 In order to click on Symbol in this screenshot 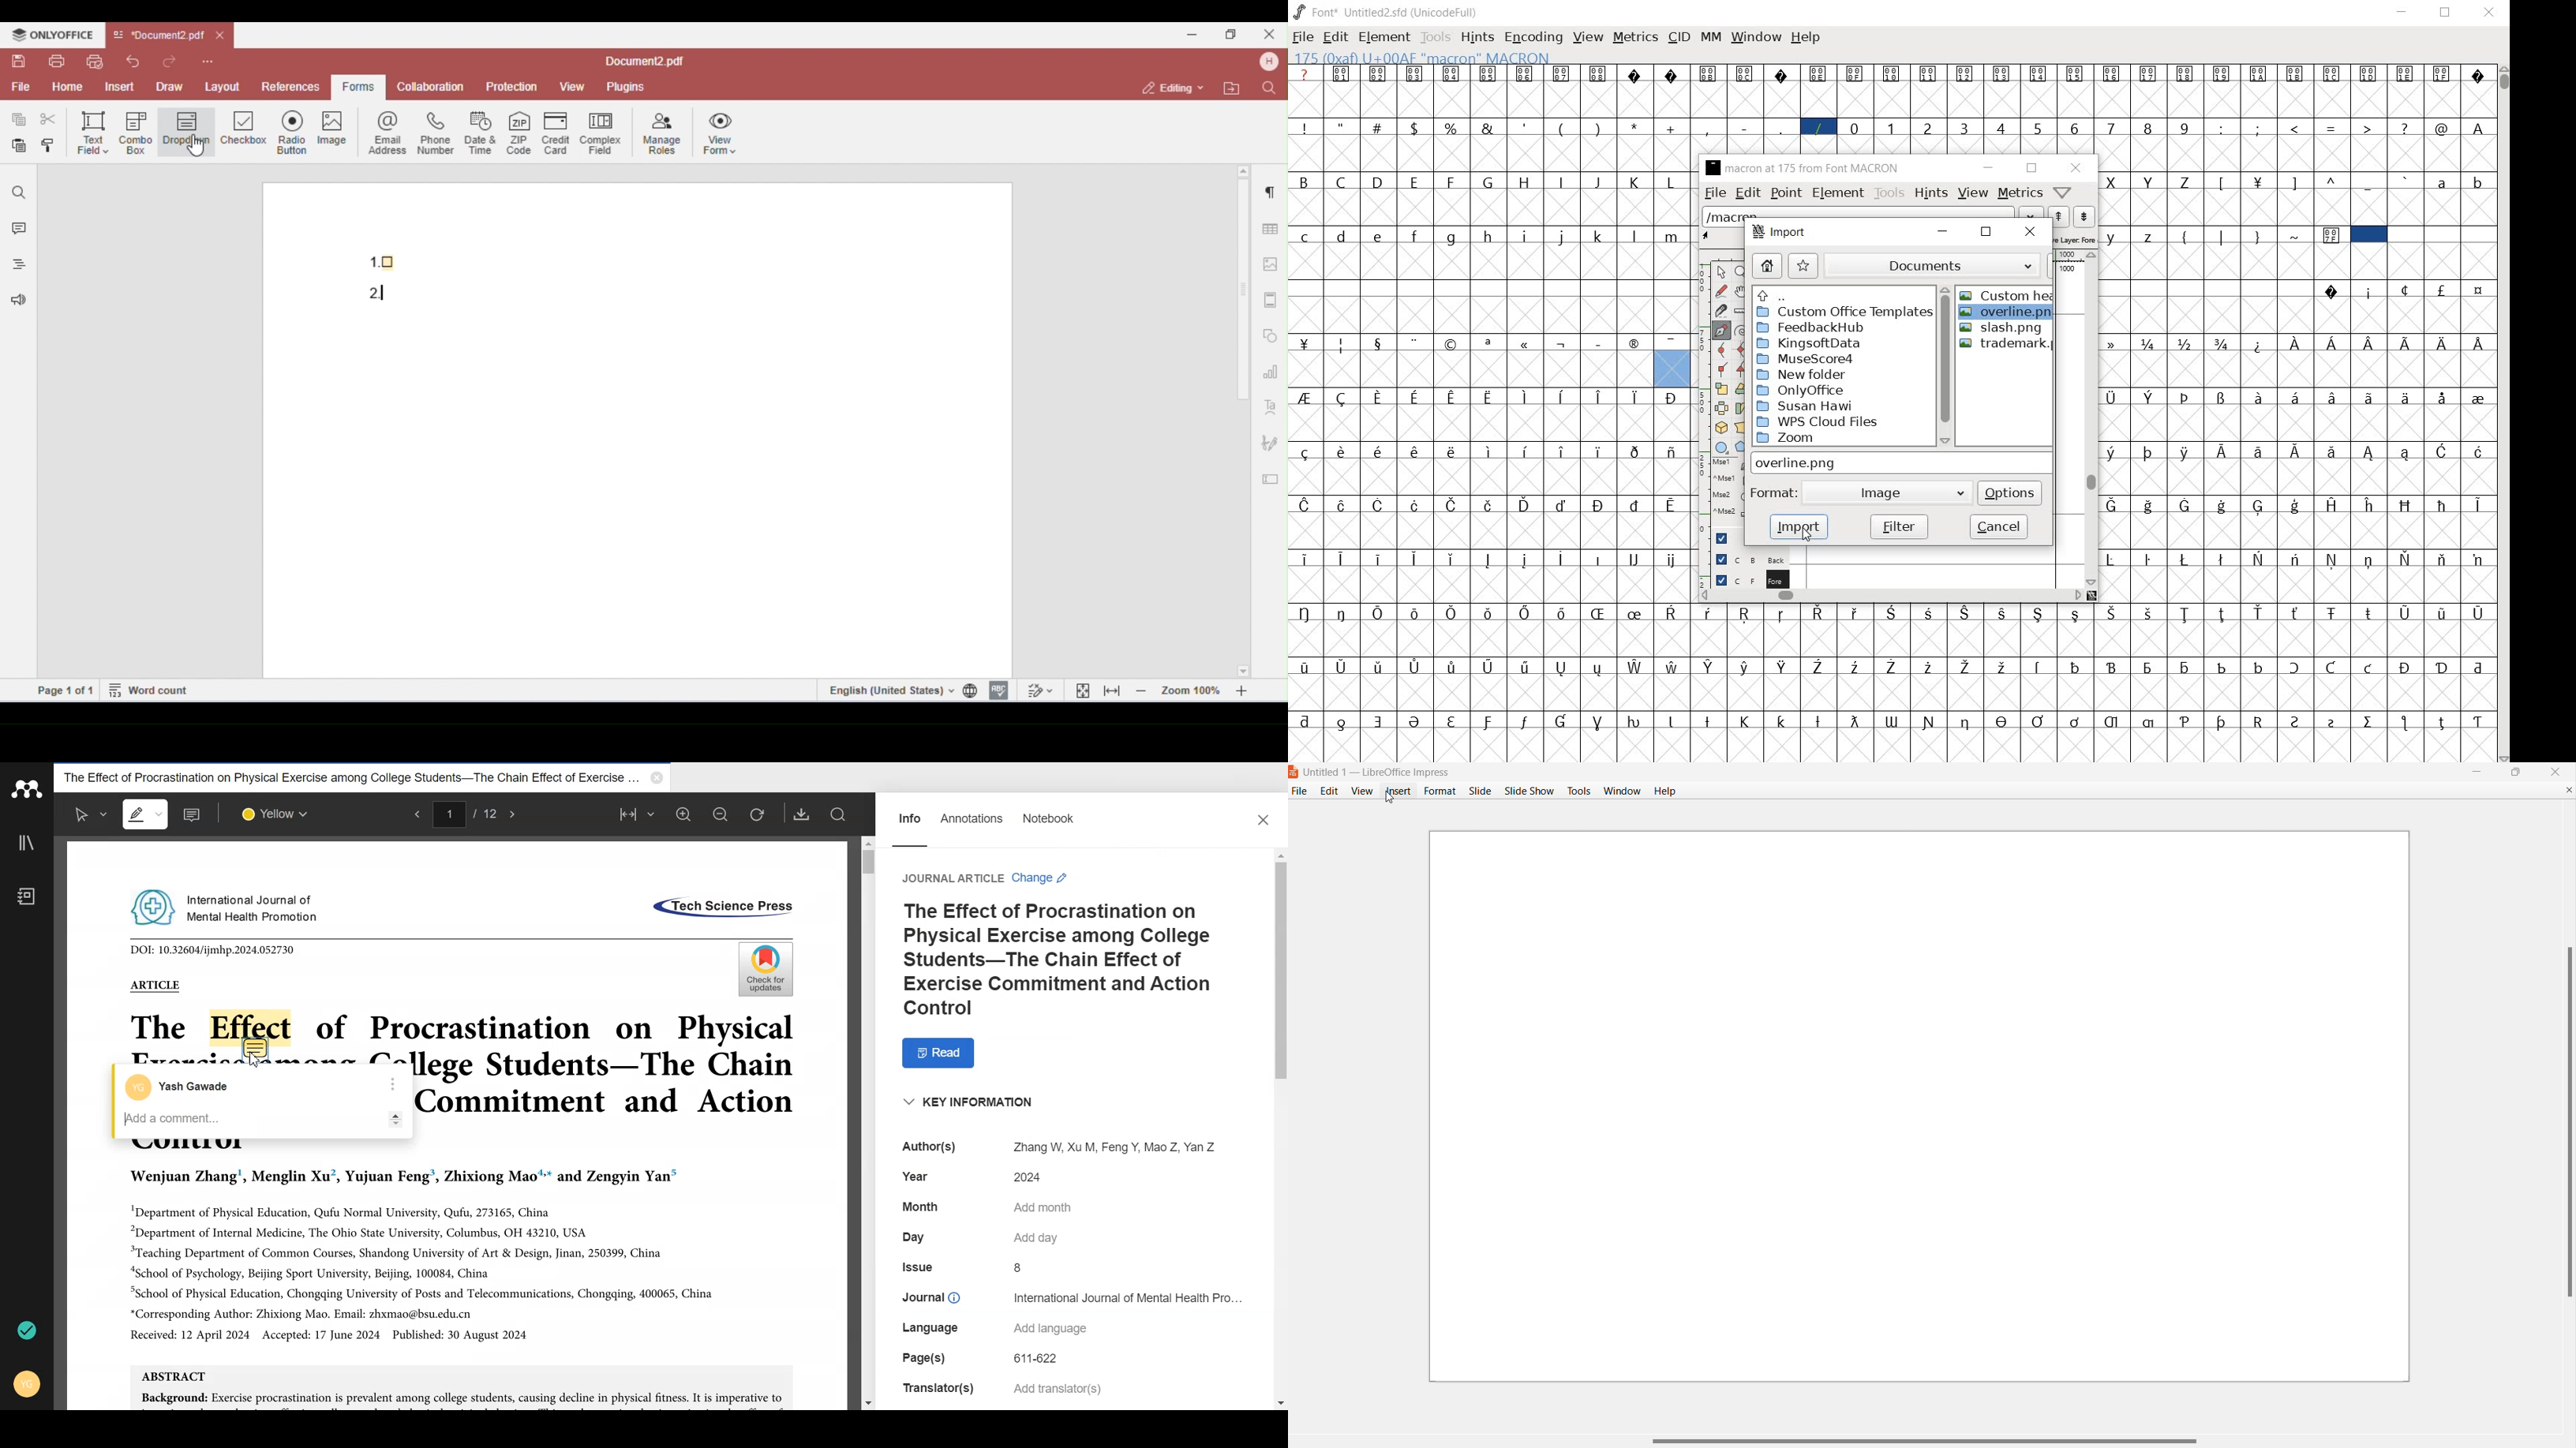, I will do `click(2407, 291)`.